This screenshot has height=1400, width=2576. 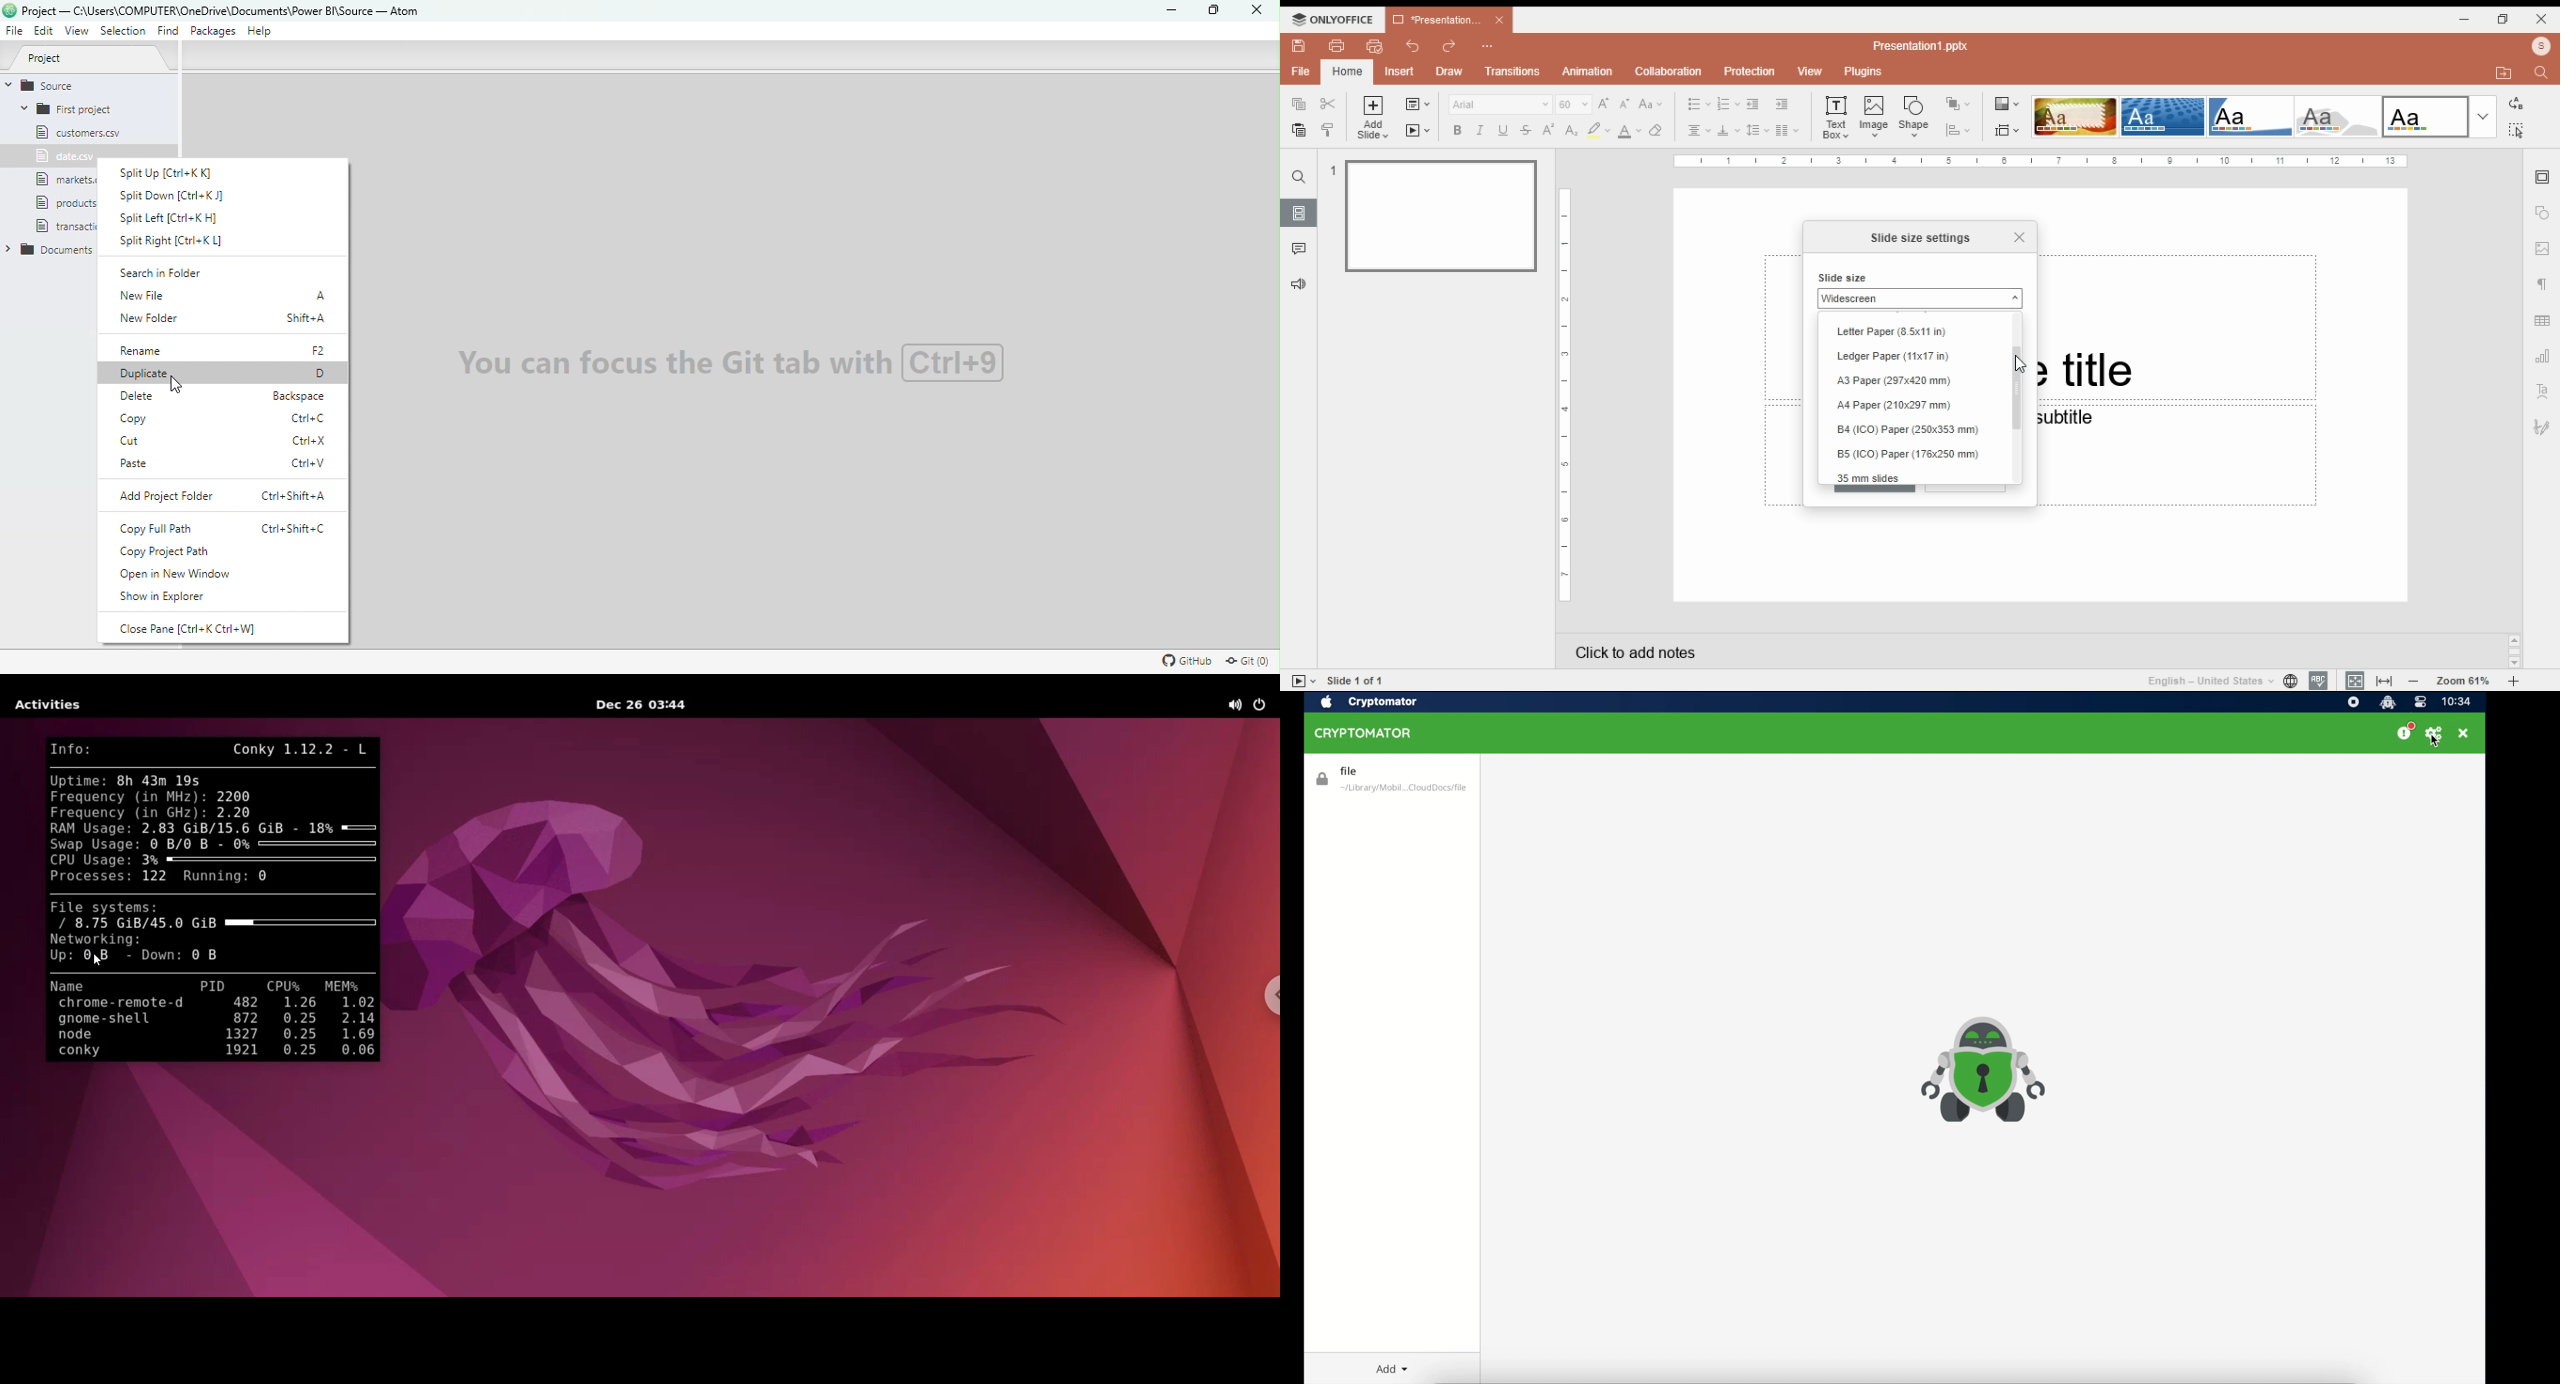 What do you see at coordinates (216, 31) in the screenshot?
I see `Packages` at bounding box center [216, 31].